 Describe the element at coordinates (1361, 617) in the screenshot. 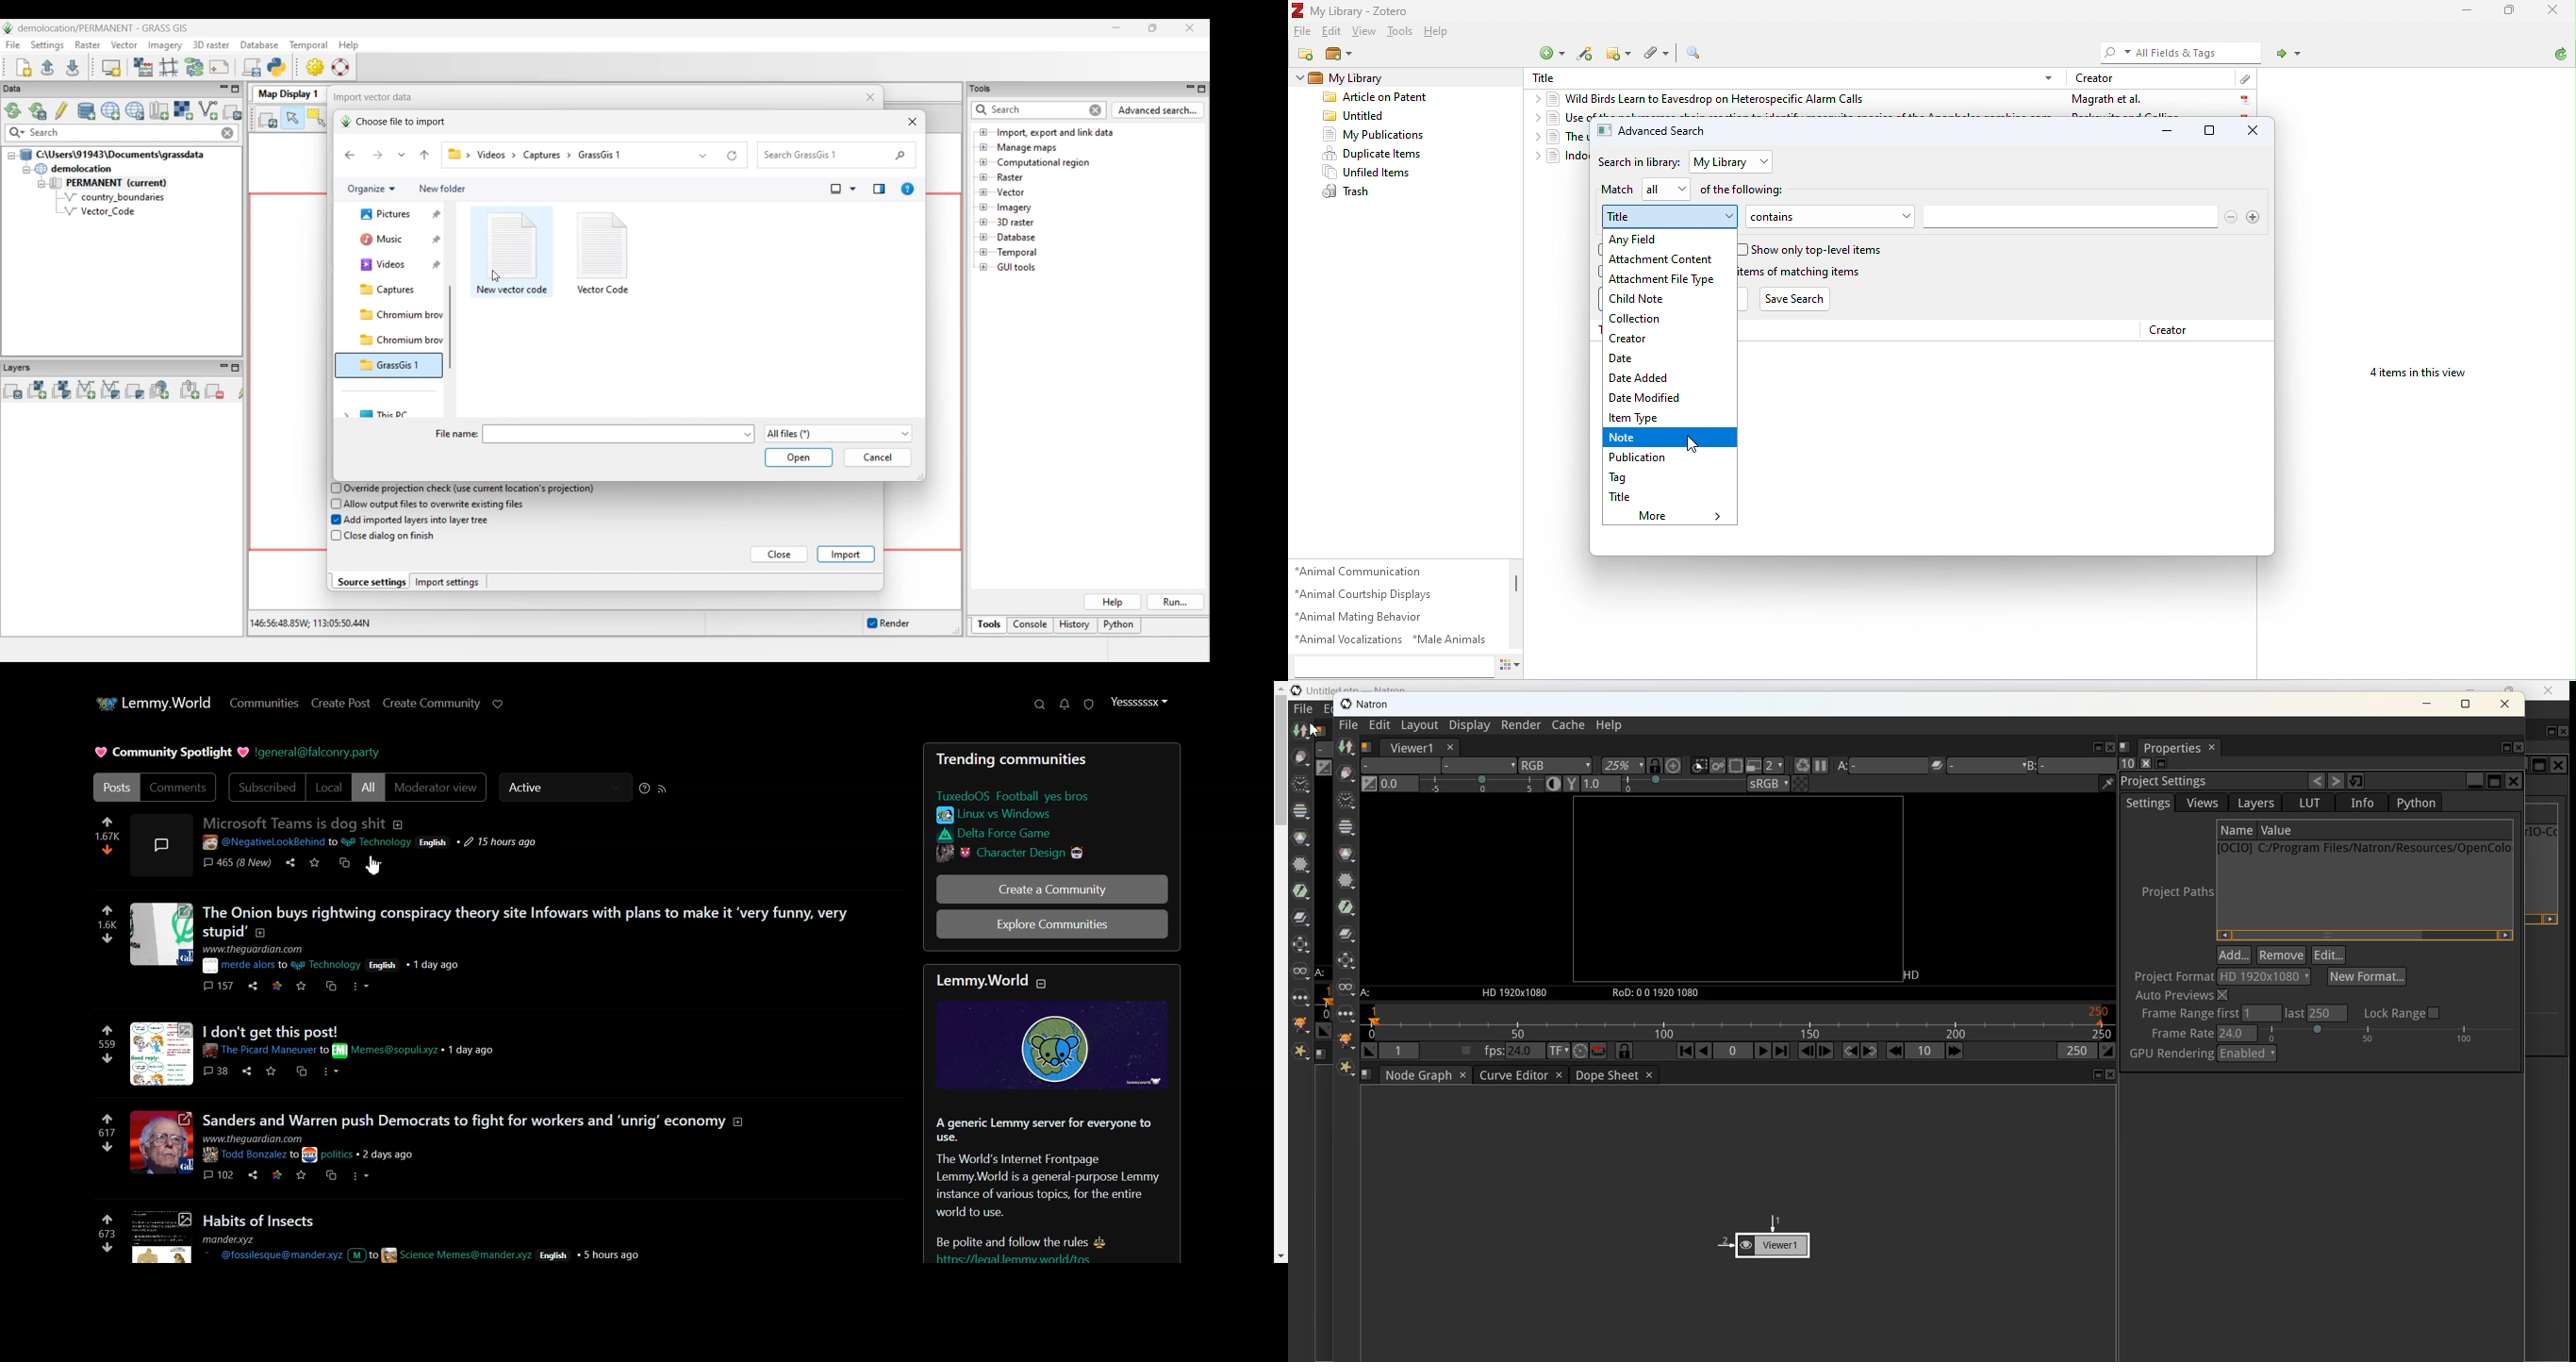

I see `animal mating behavior` at that location.